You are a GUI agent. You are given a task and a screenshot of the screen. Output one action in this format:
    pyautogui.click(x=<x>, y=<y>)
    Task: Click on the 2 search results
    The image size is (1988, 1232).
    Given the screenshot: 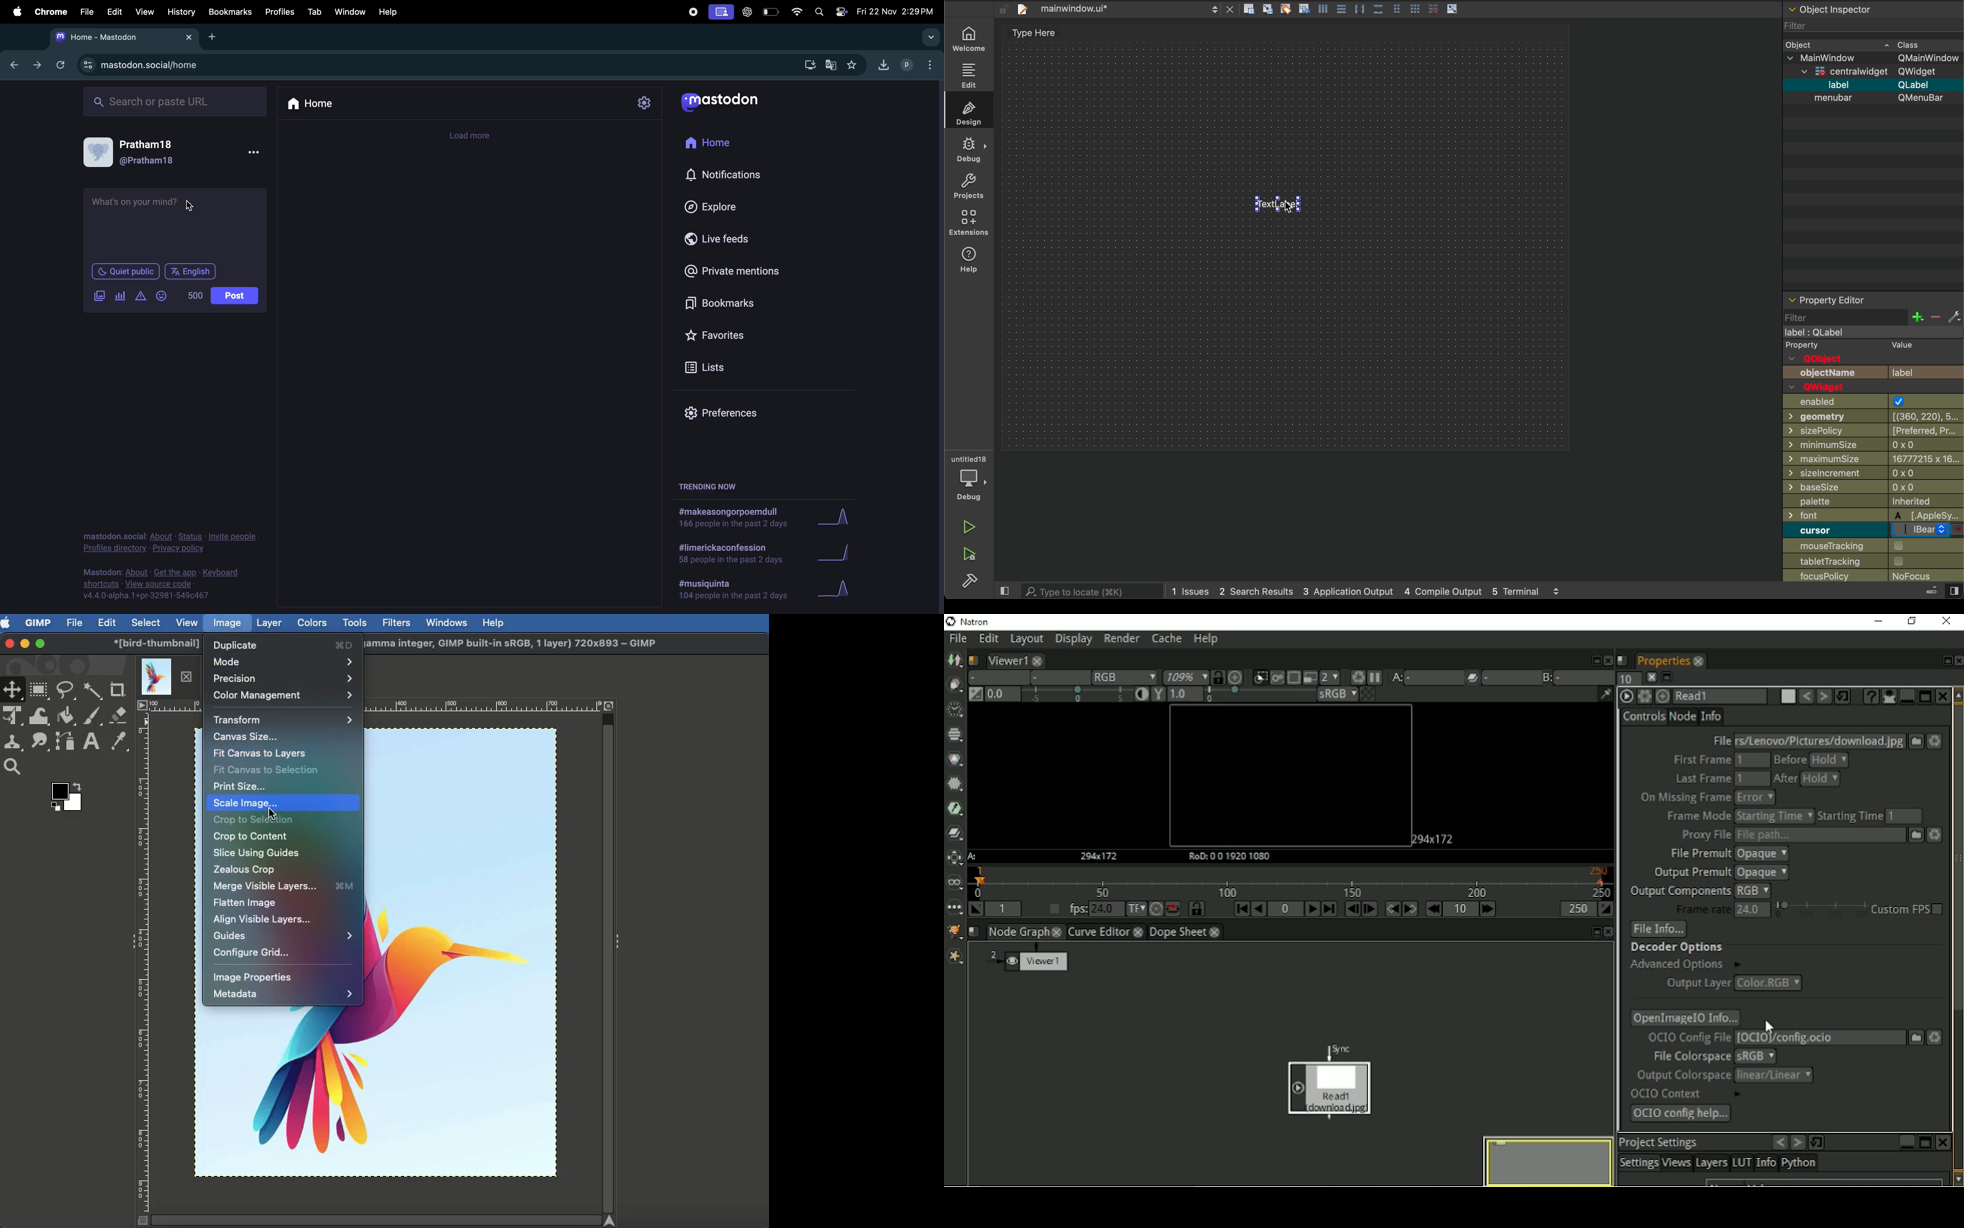 What is the action you would take?
    pyautogui.click(x=1255, y=589)
    